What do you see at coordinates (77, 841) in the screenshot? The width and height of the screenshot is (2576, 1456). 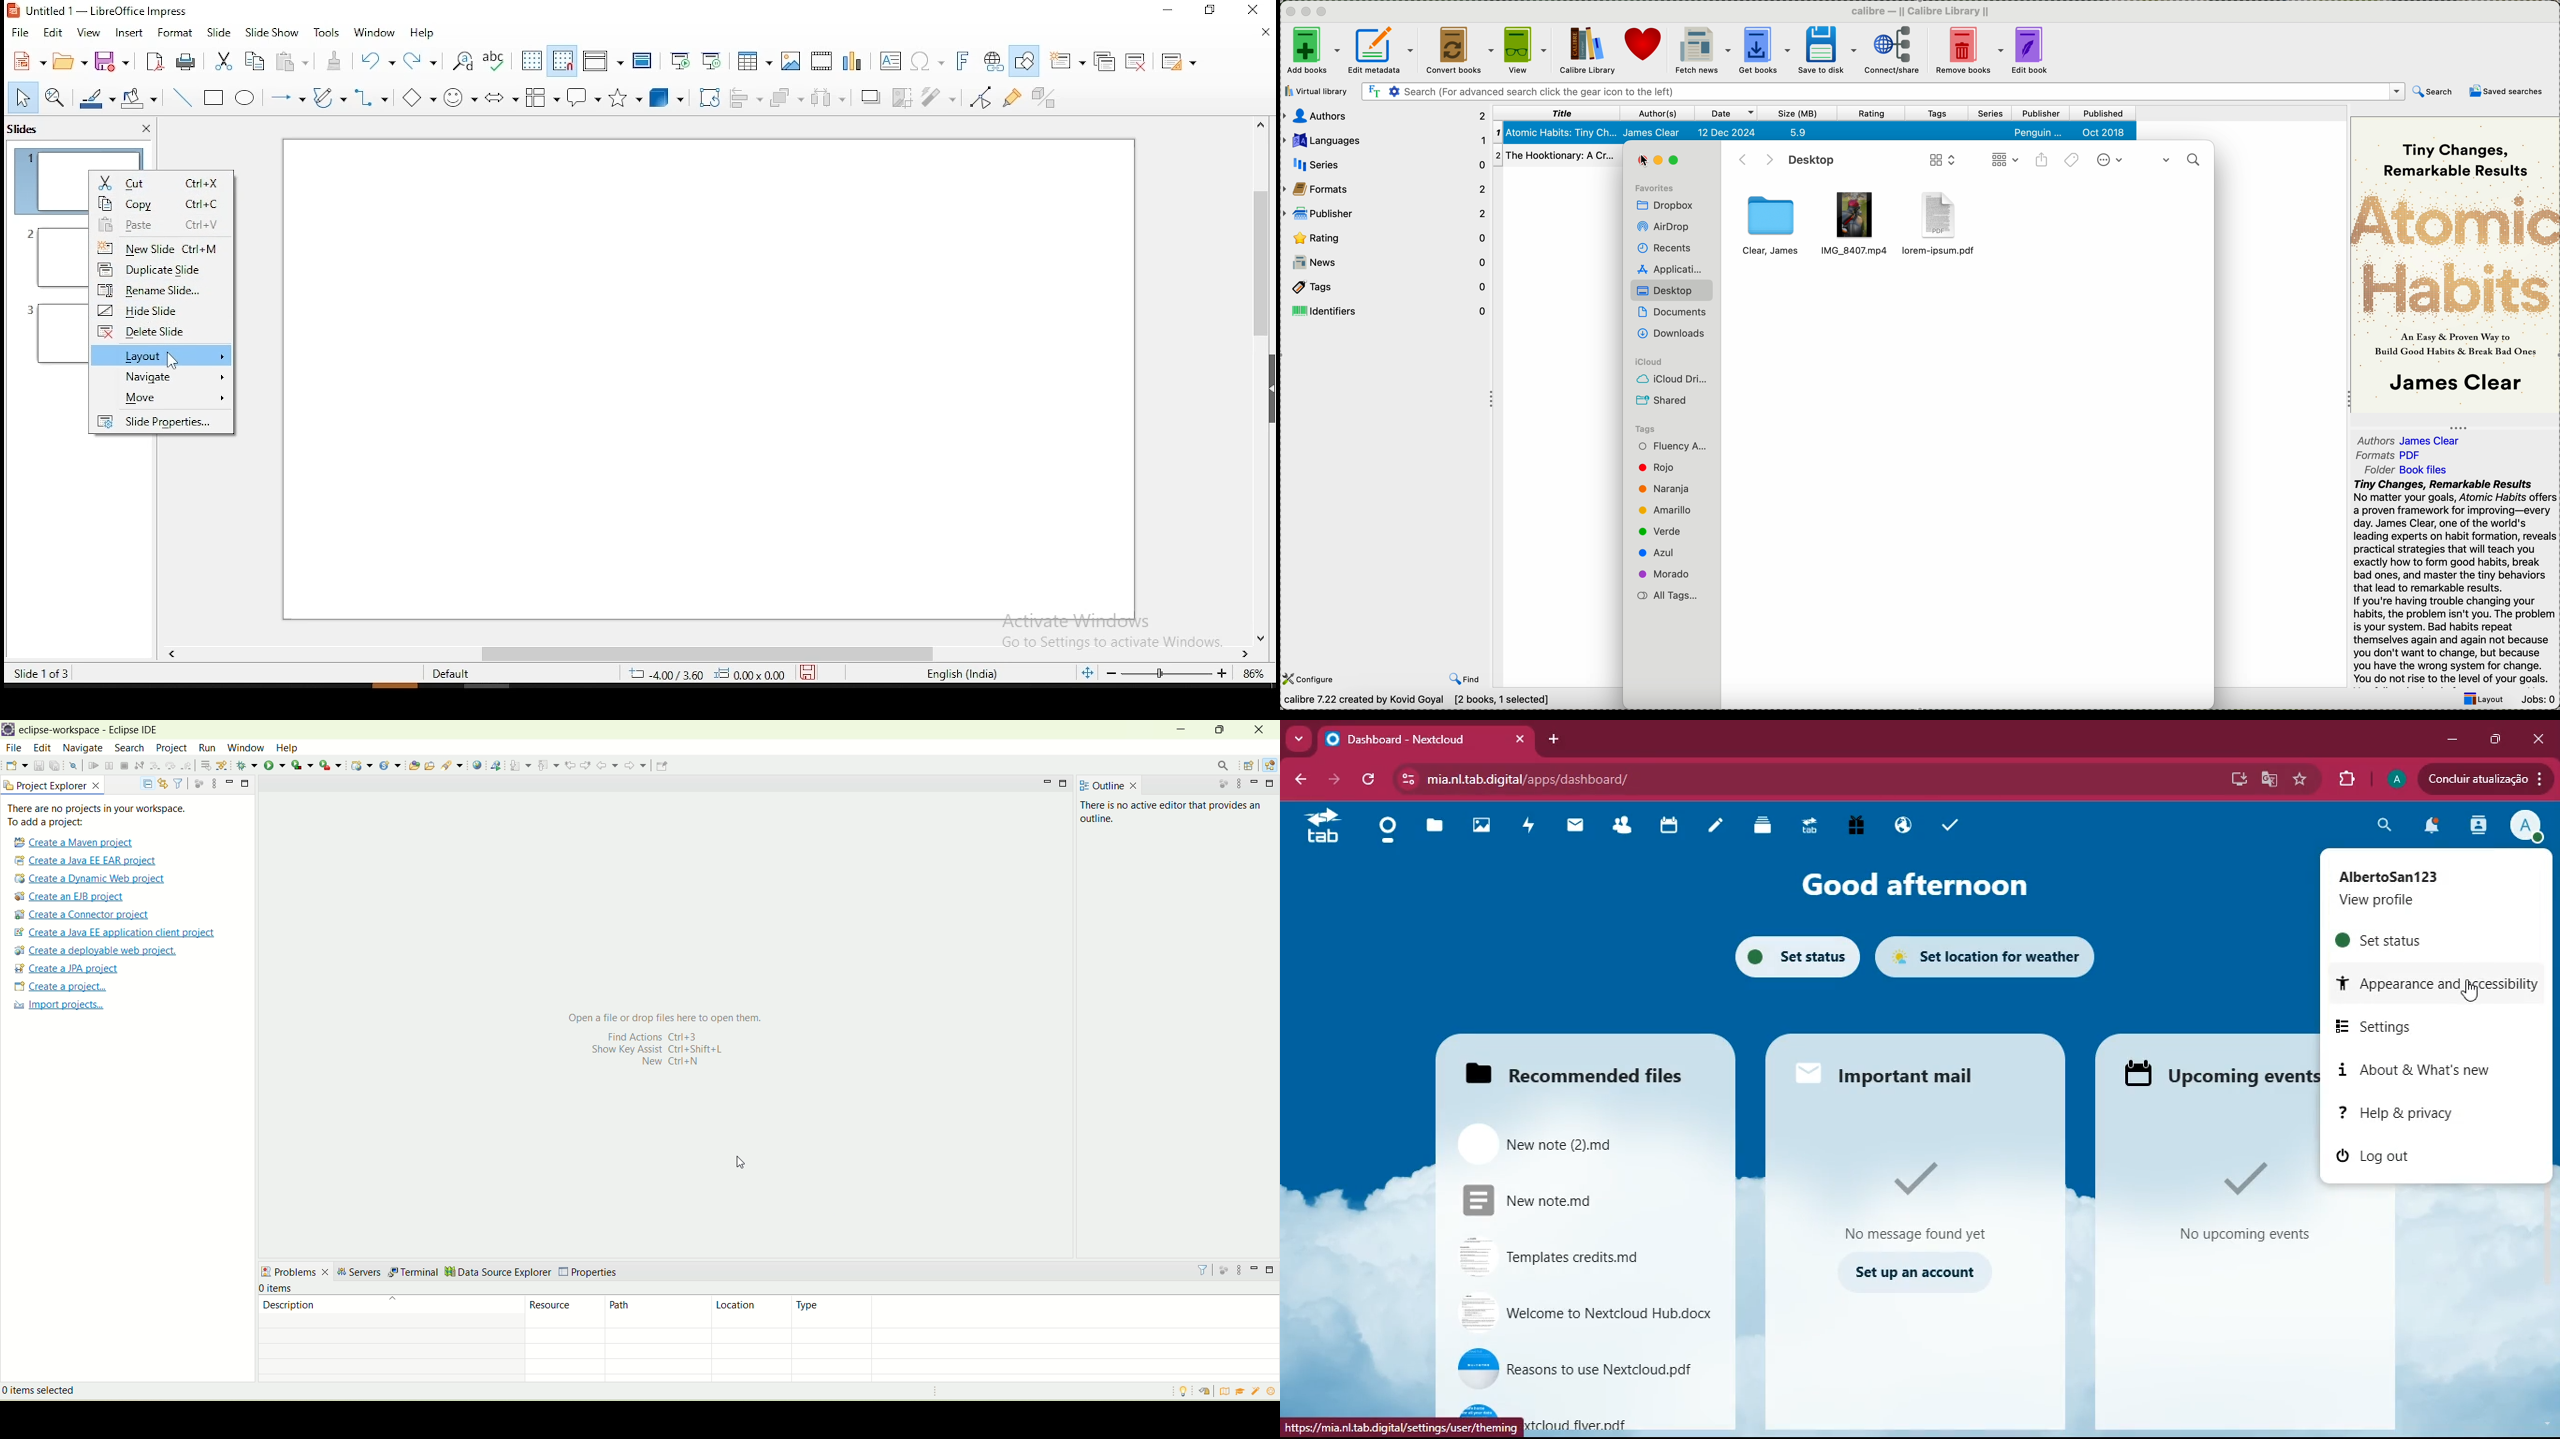 I see `create a Maven project` at bounding box center [77, 841].